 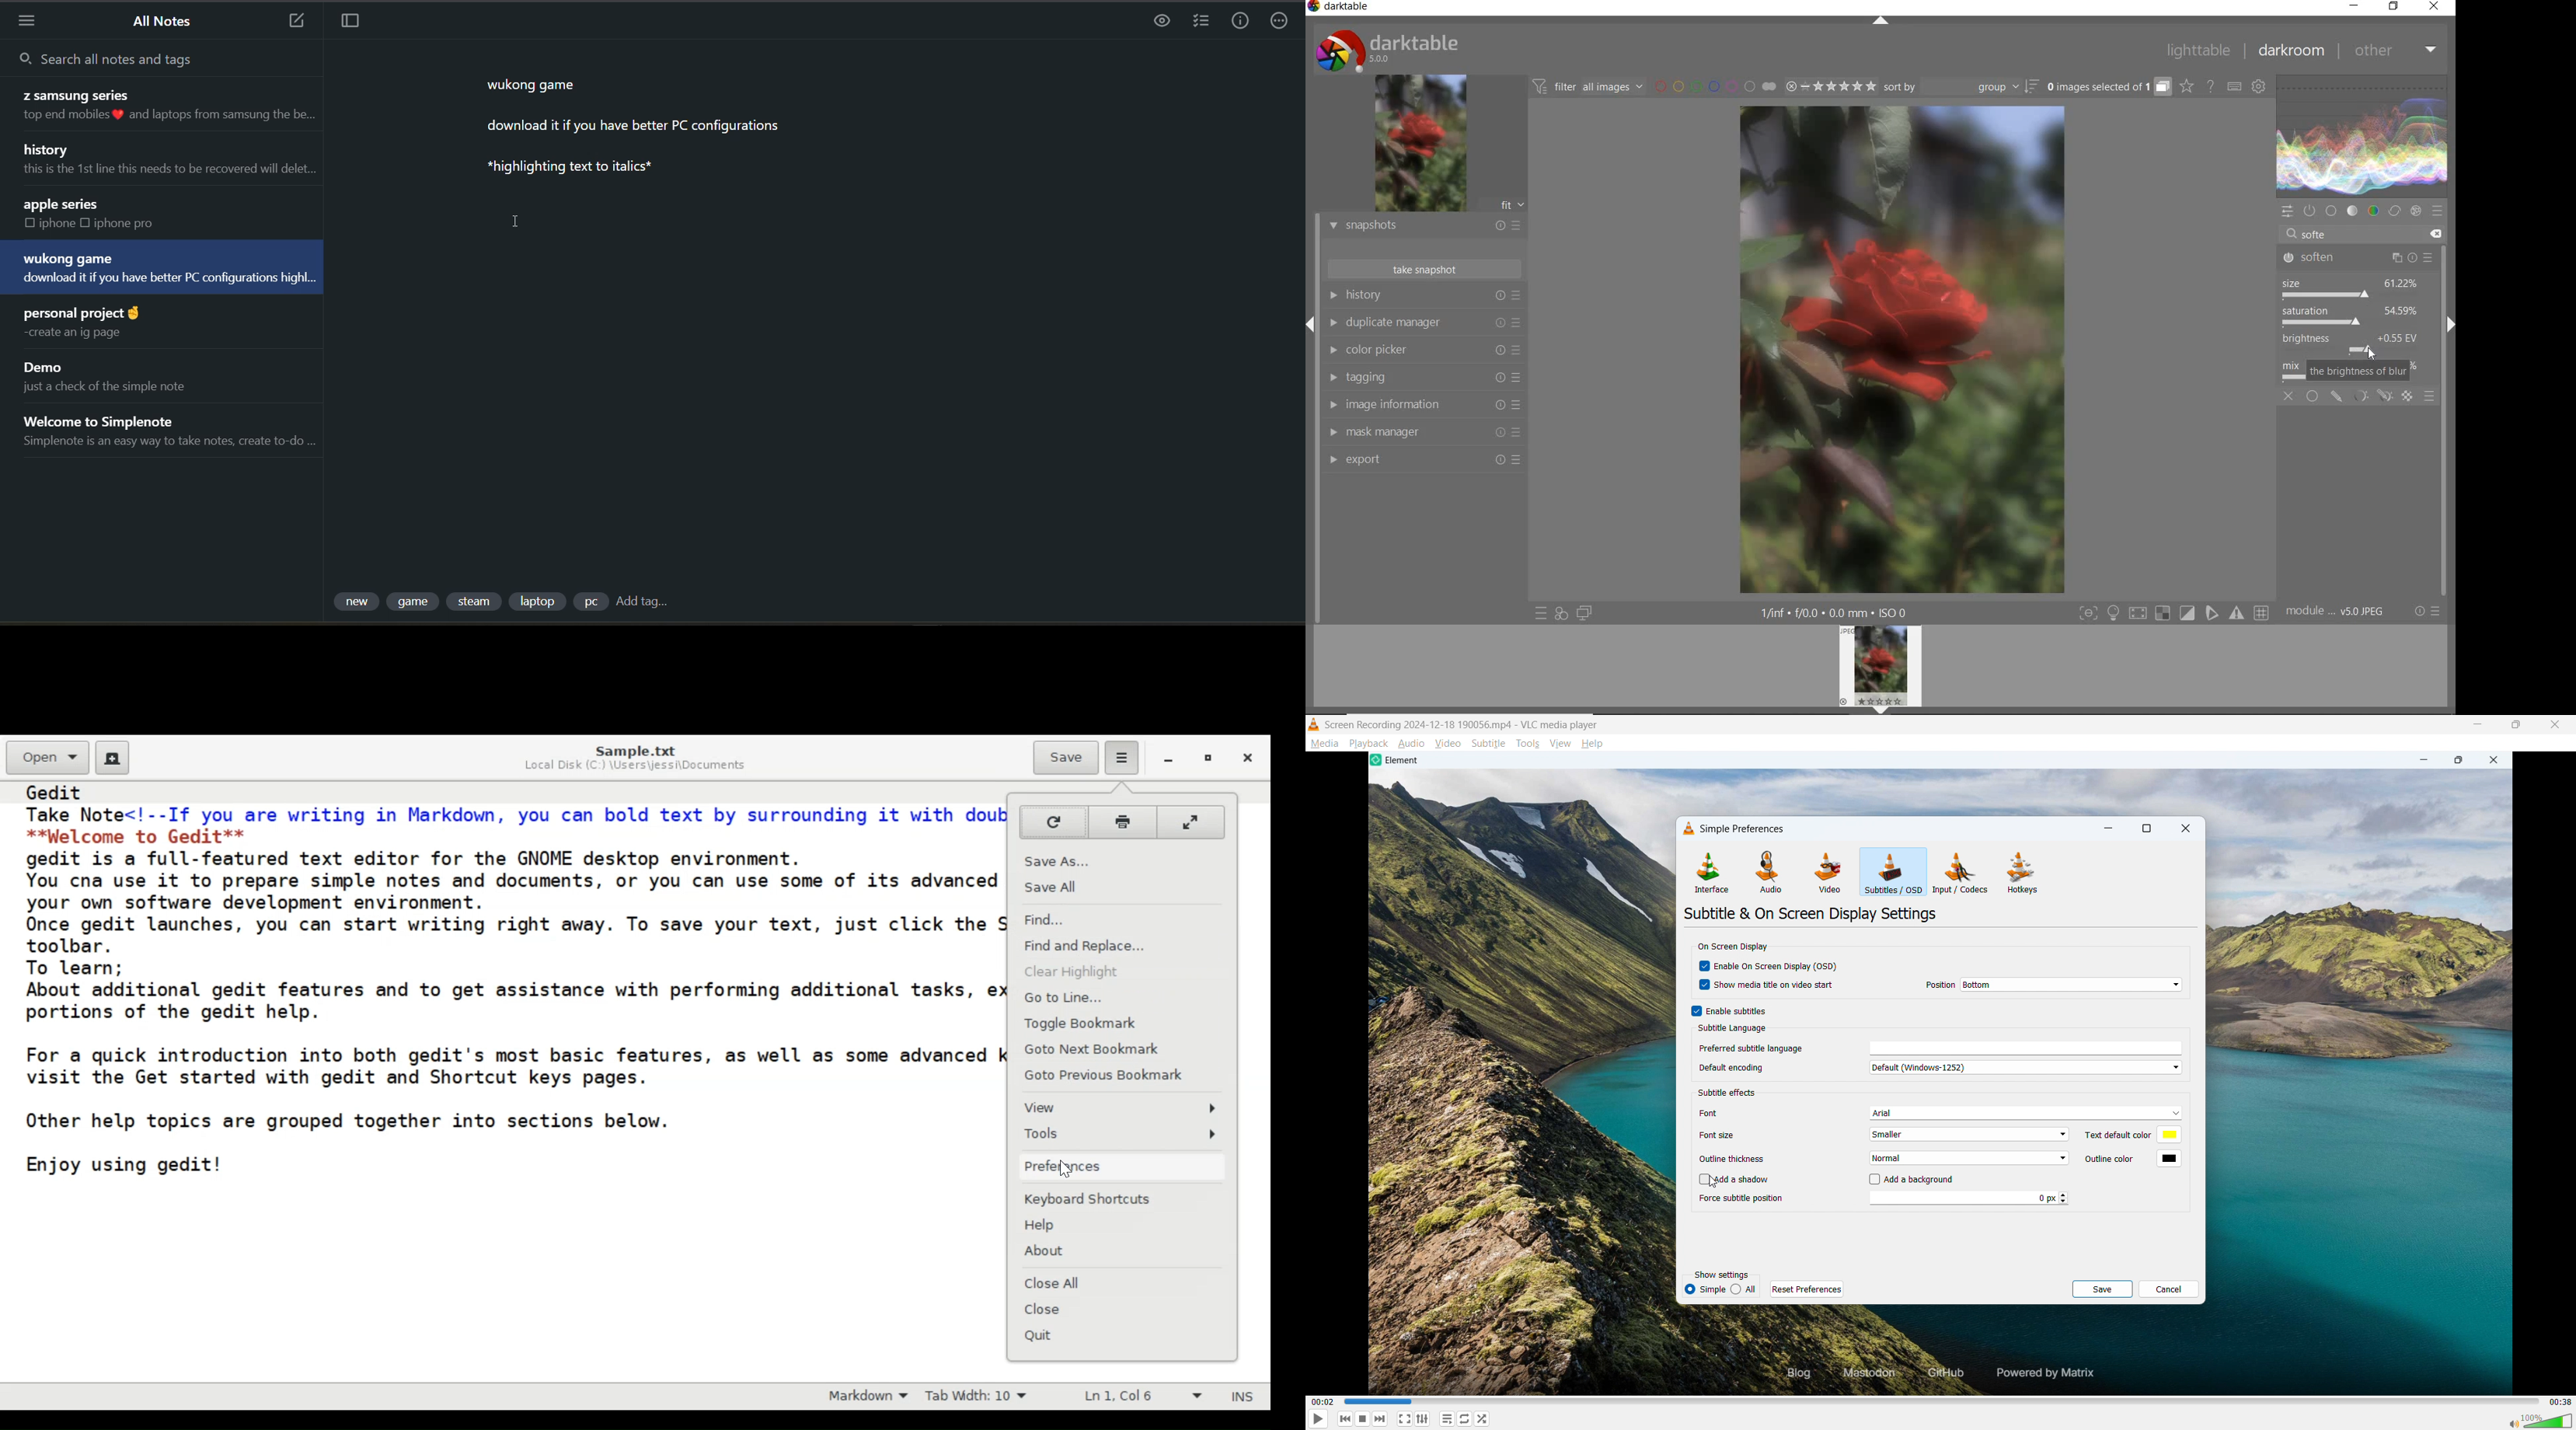 What do you see at coordinates (1529, 743) in the screenshot?
I see `Tools ` at bounding box center [1529, 743].